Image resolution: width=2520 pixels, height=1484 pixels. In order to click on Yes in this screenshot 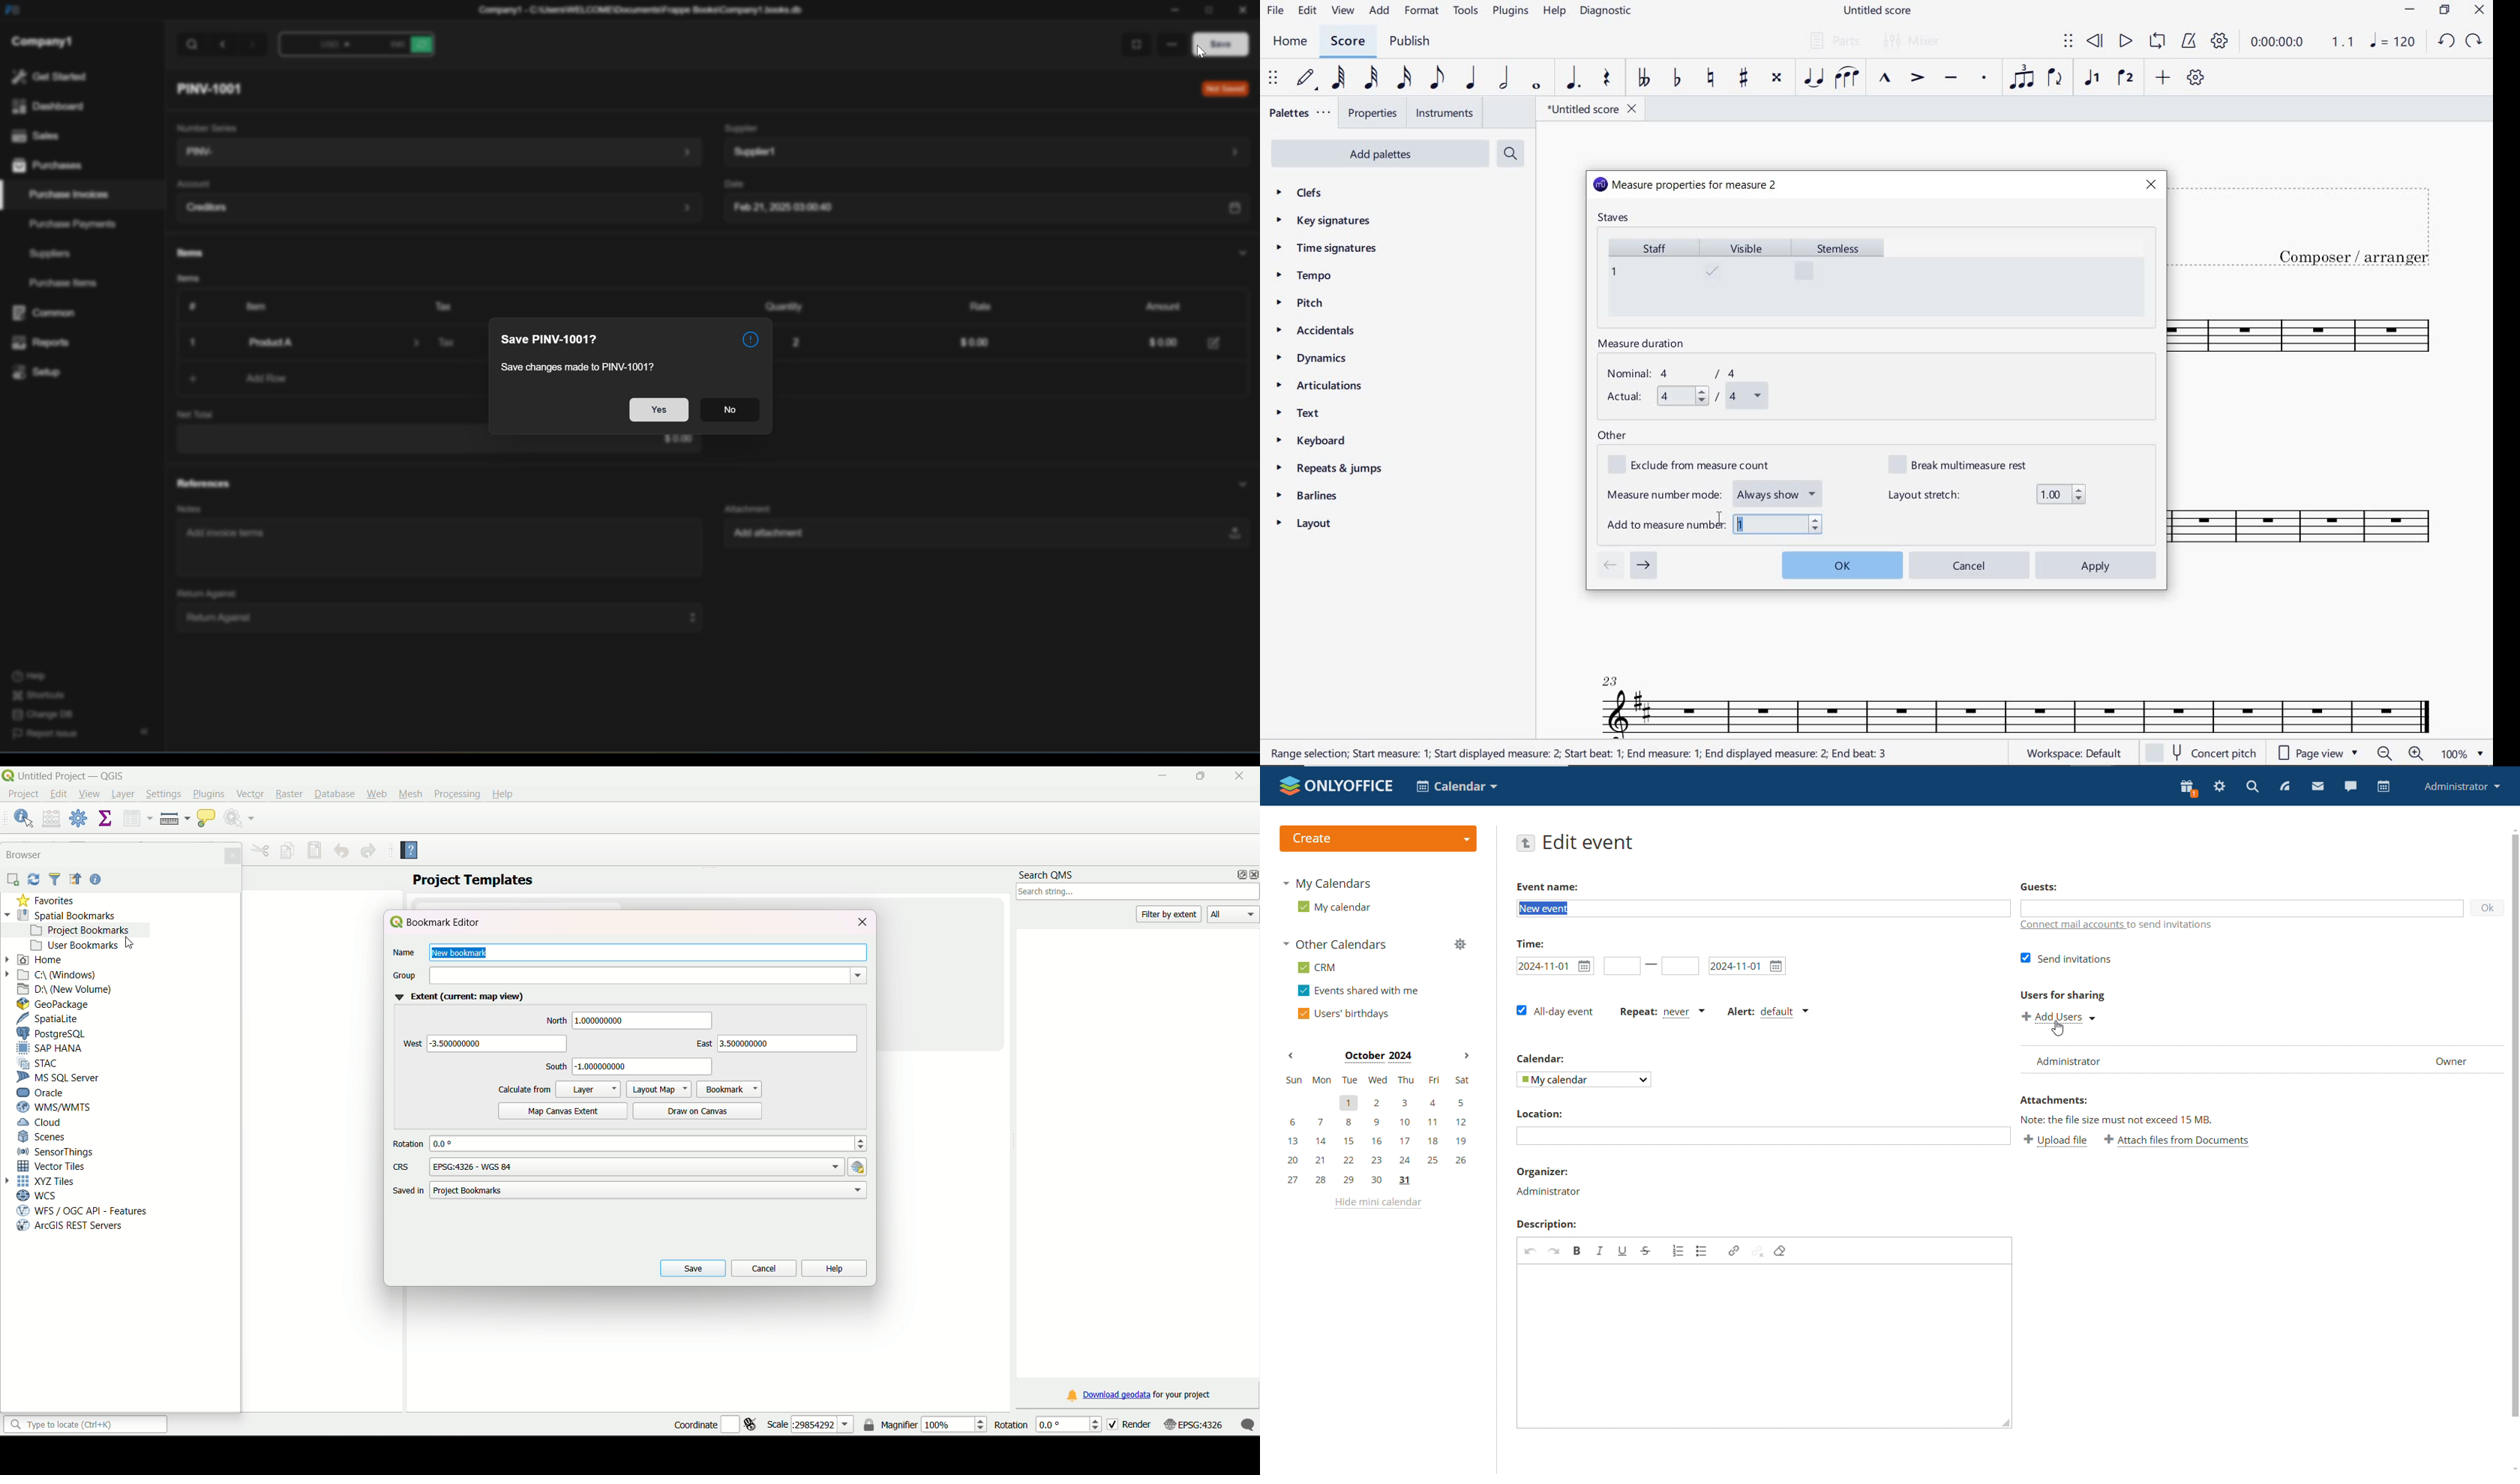, I will do `click(658, 411)`.